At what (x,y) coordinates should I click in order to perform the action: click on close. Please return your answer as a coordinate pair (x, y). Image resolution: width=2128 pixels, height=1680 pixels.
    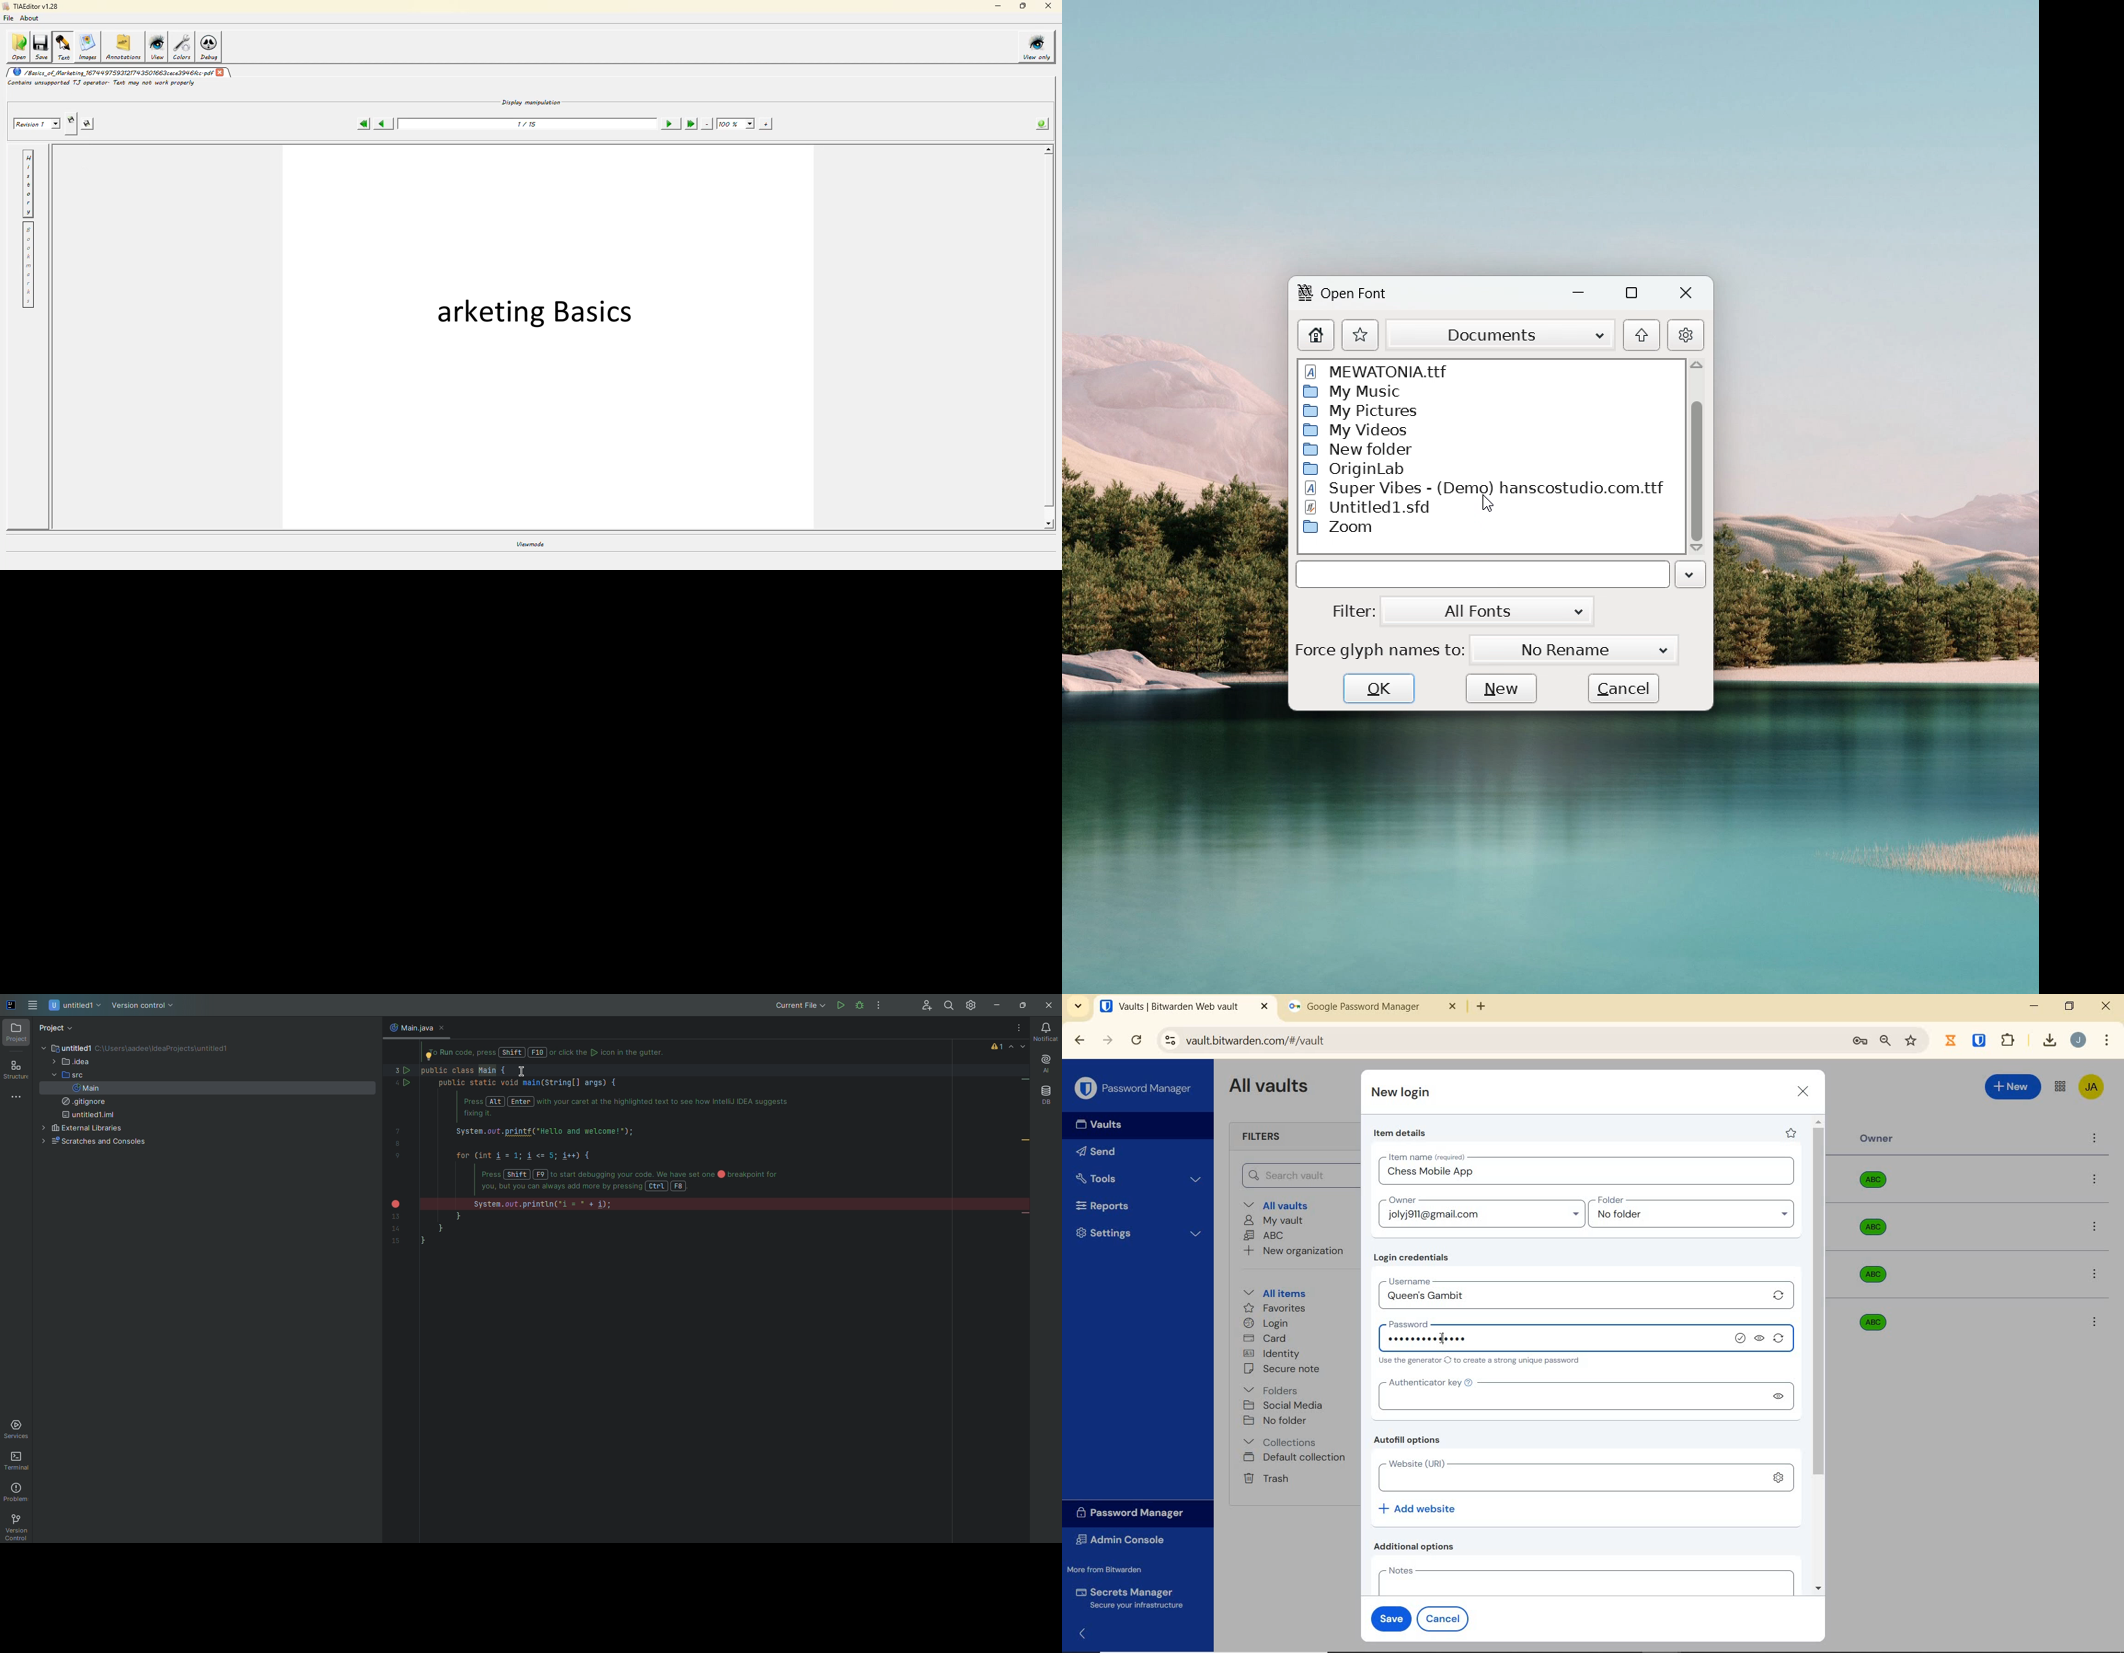
    Looking at the image, I should click on (445, 1028).